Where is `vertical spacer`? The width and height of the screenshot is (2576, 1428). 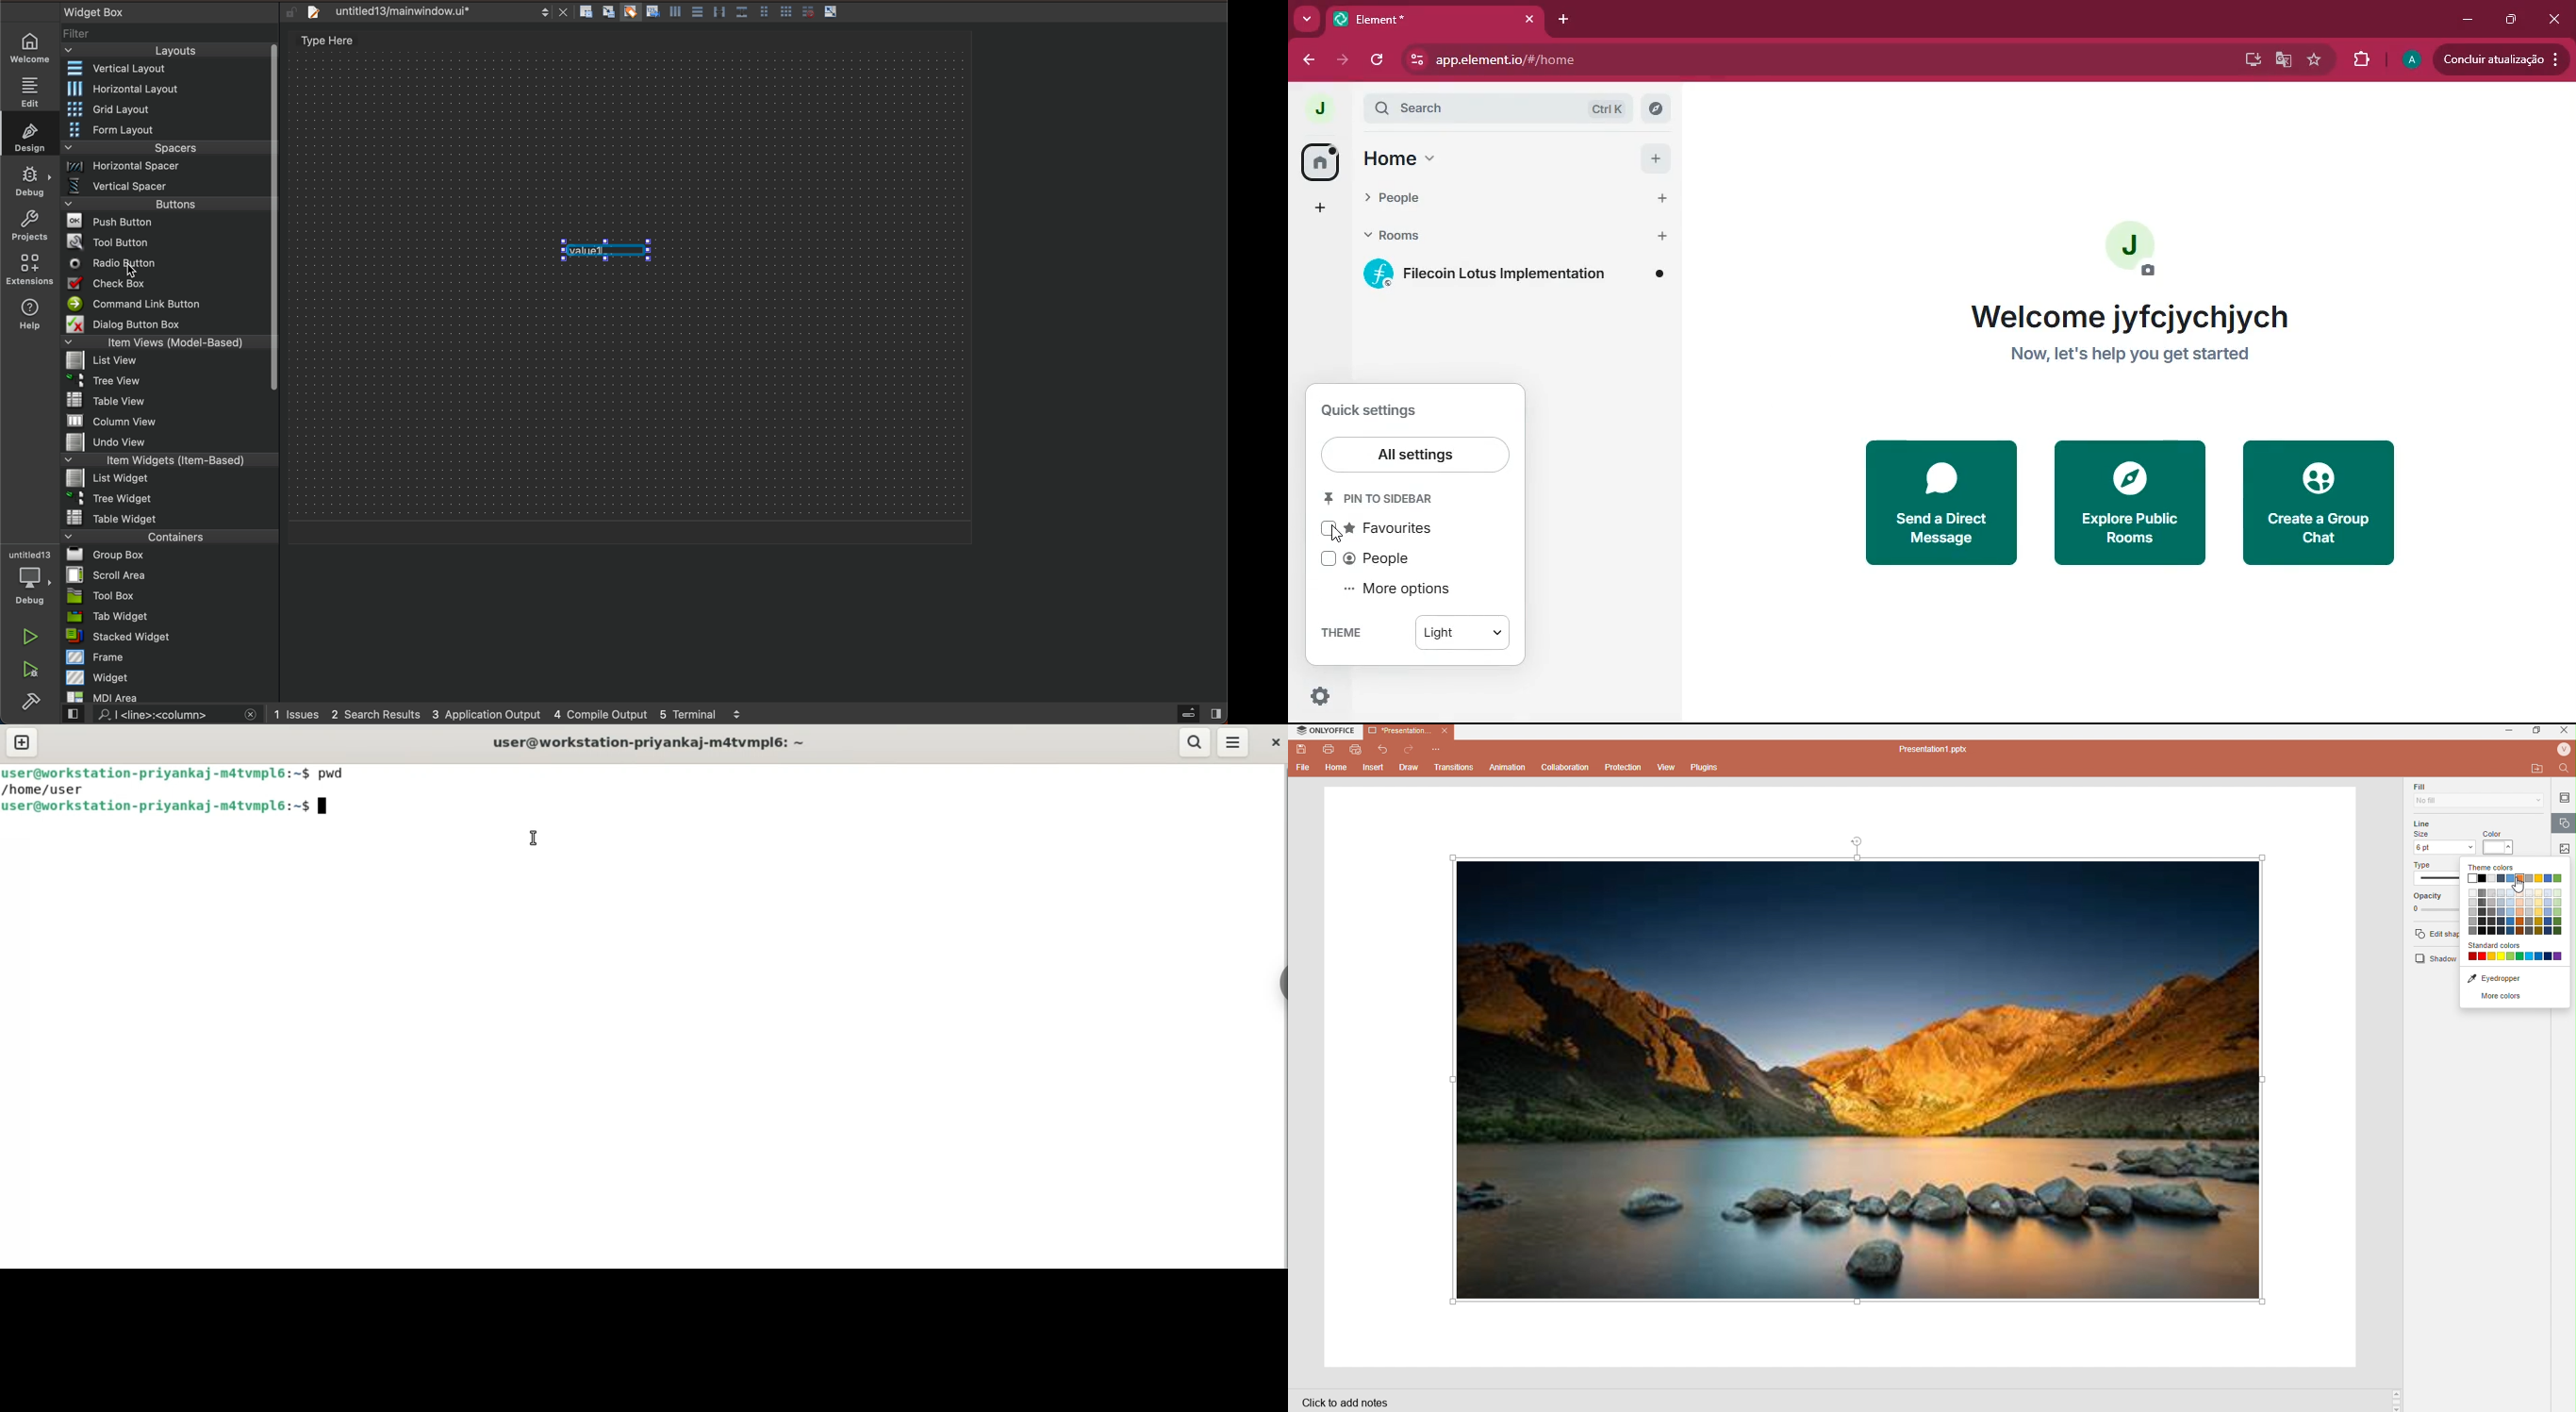
vertical spacer is located at coordinates (165, 189).